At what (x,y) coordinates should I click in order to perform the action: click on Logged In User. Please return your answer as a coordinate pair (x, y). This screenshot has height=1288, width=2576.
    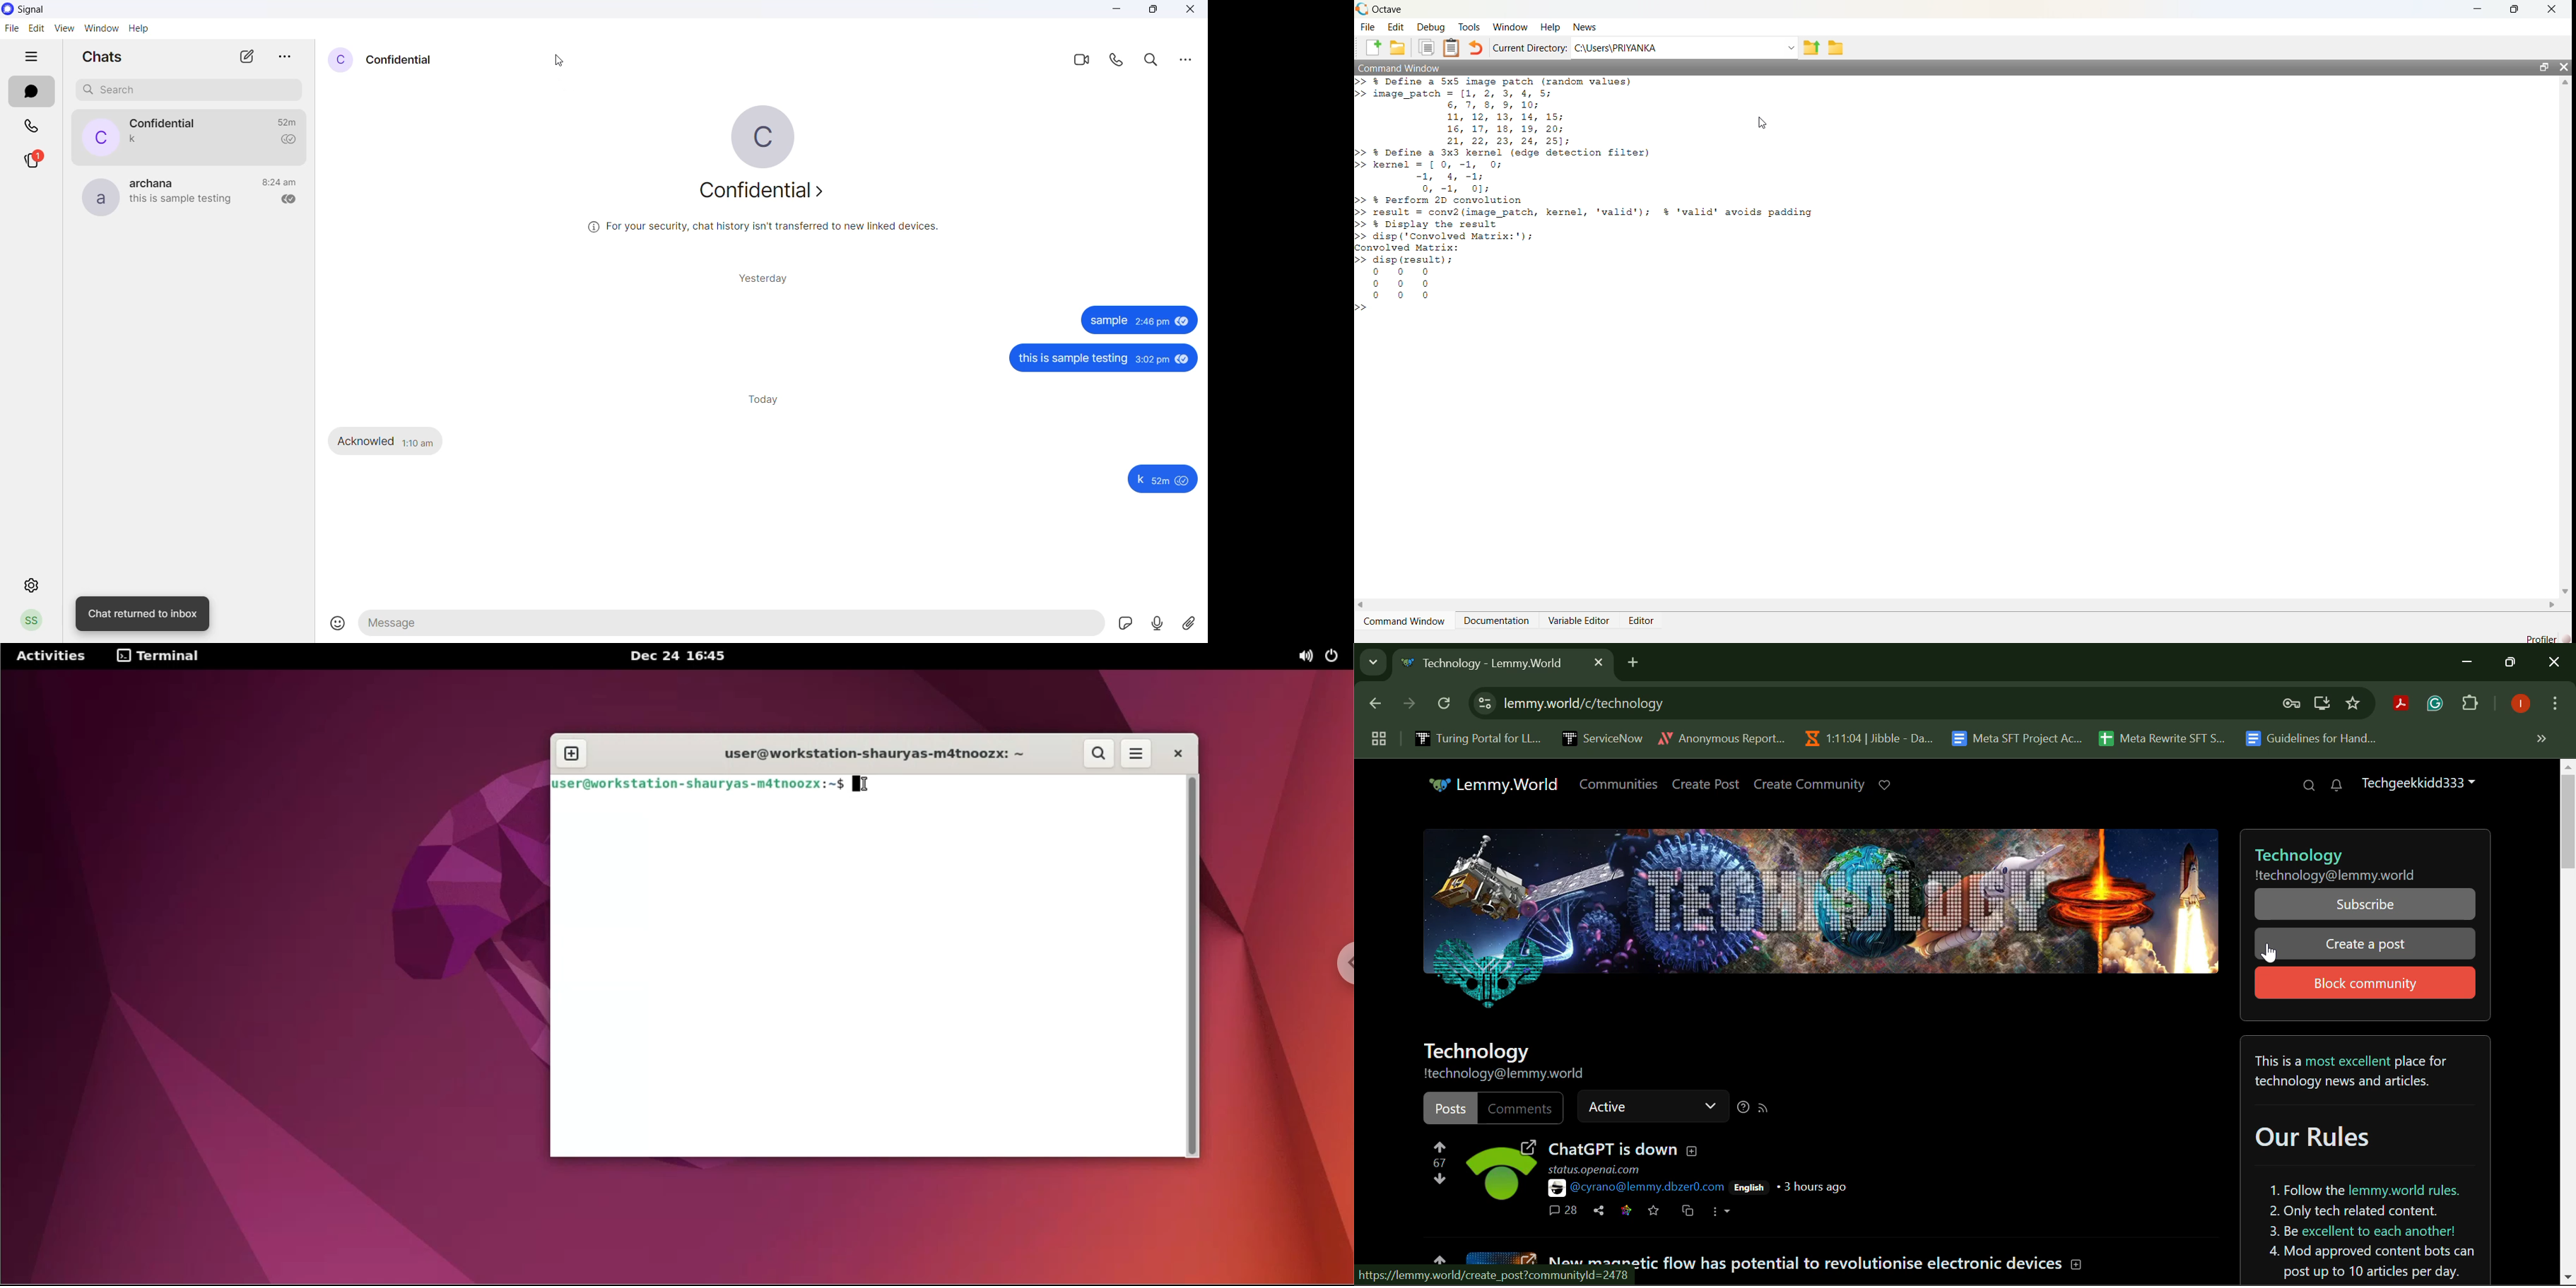
    Looking at the image, I should click on (2519, 705).